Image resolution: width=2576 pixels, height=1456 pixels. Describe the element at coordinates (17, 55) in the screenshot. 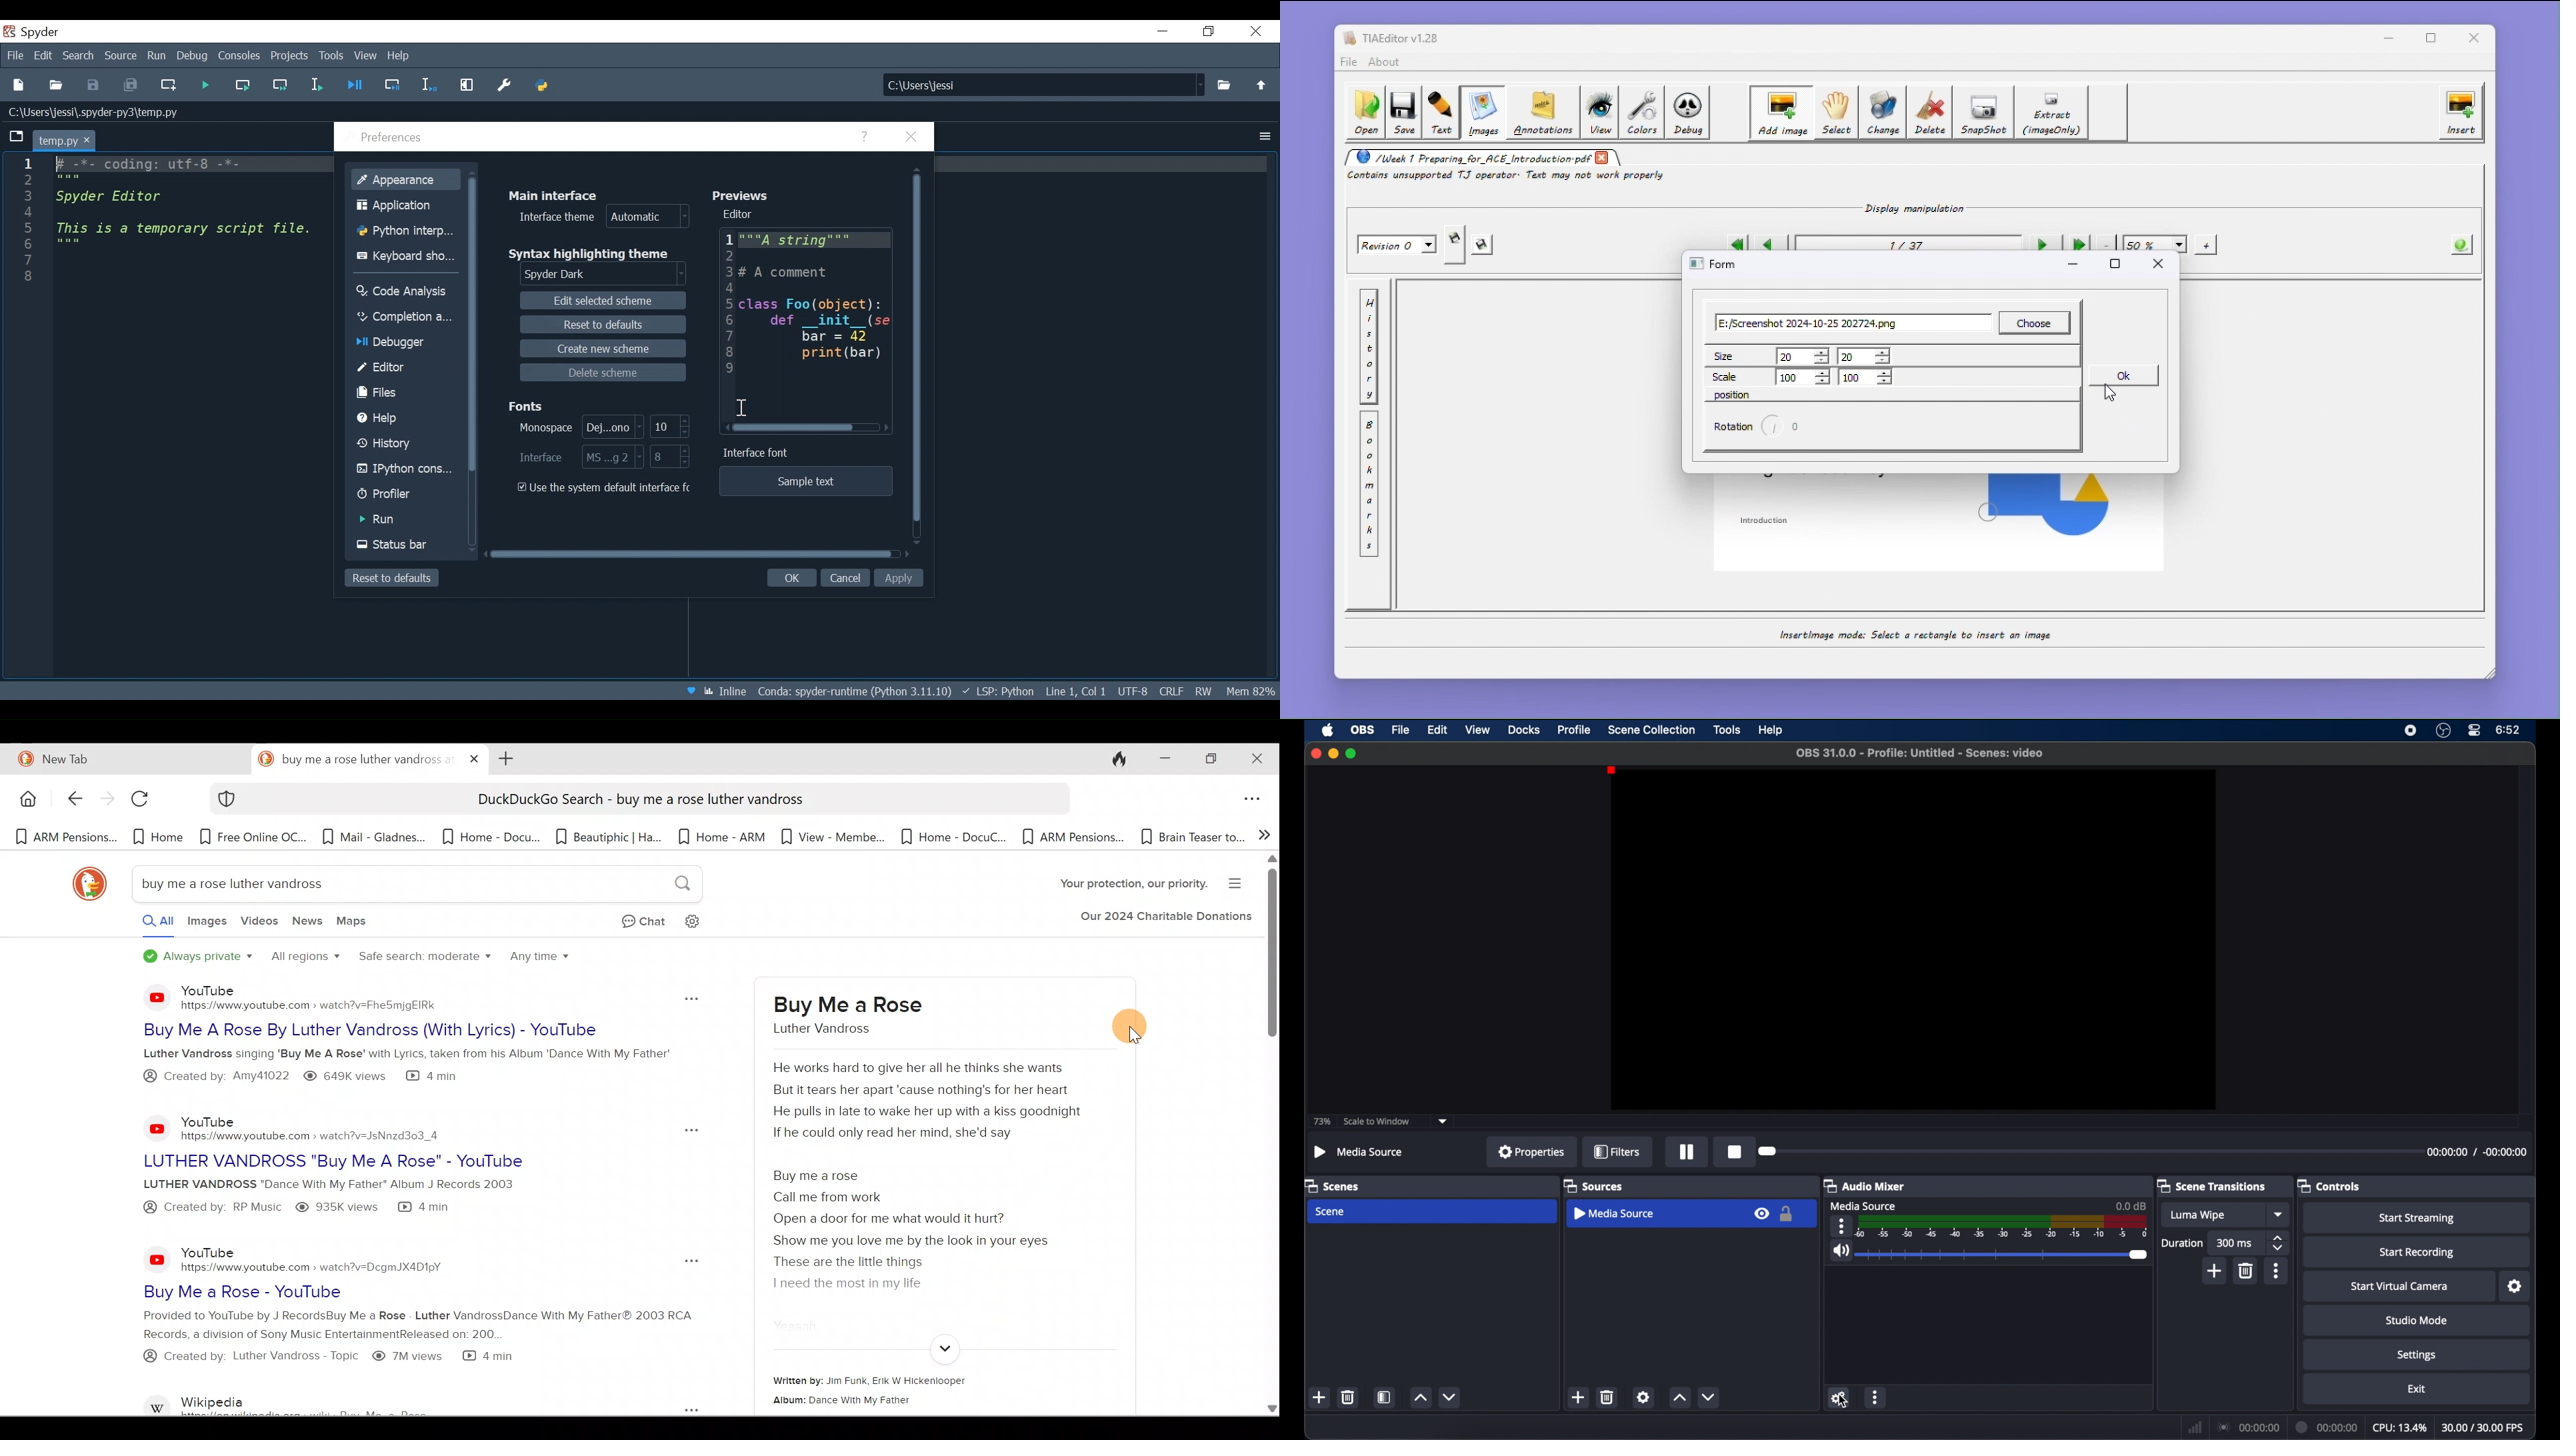

I see `File` at that location.